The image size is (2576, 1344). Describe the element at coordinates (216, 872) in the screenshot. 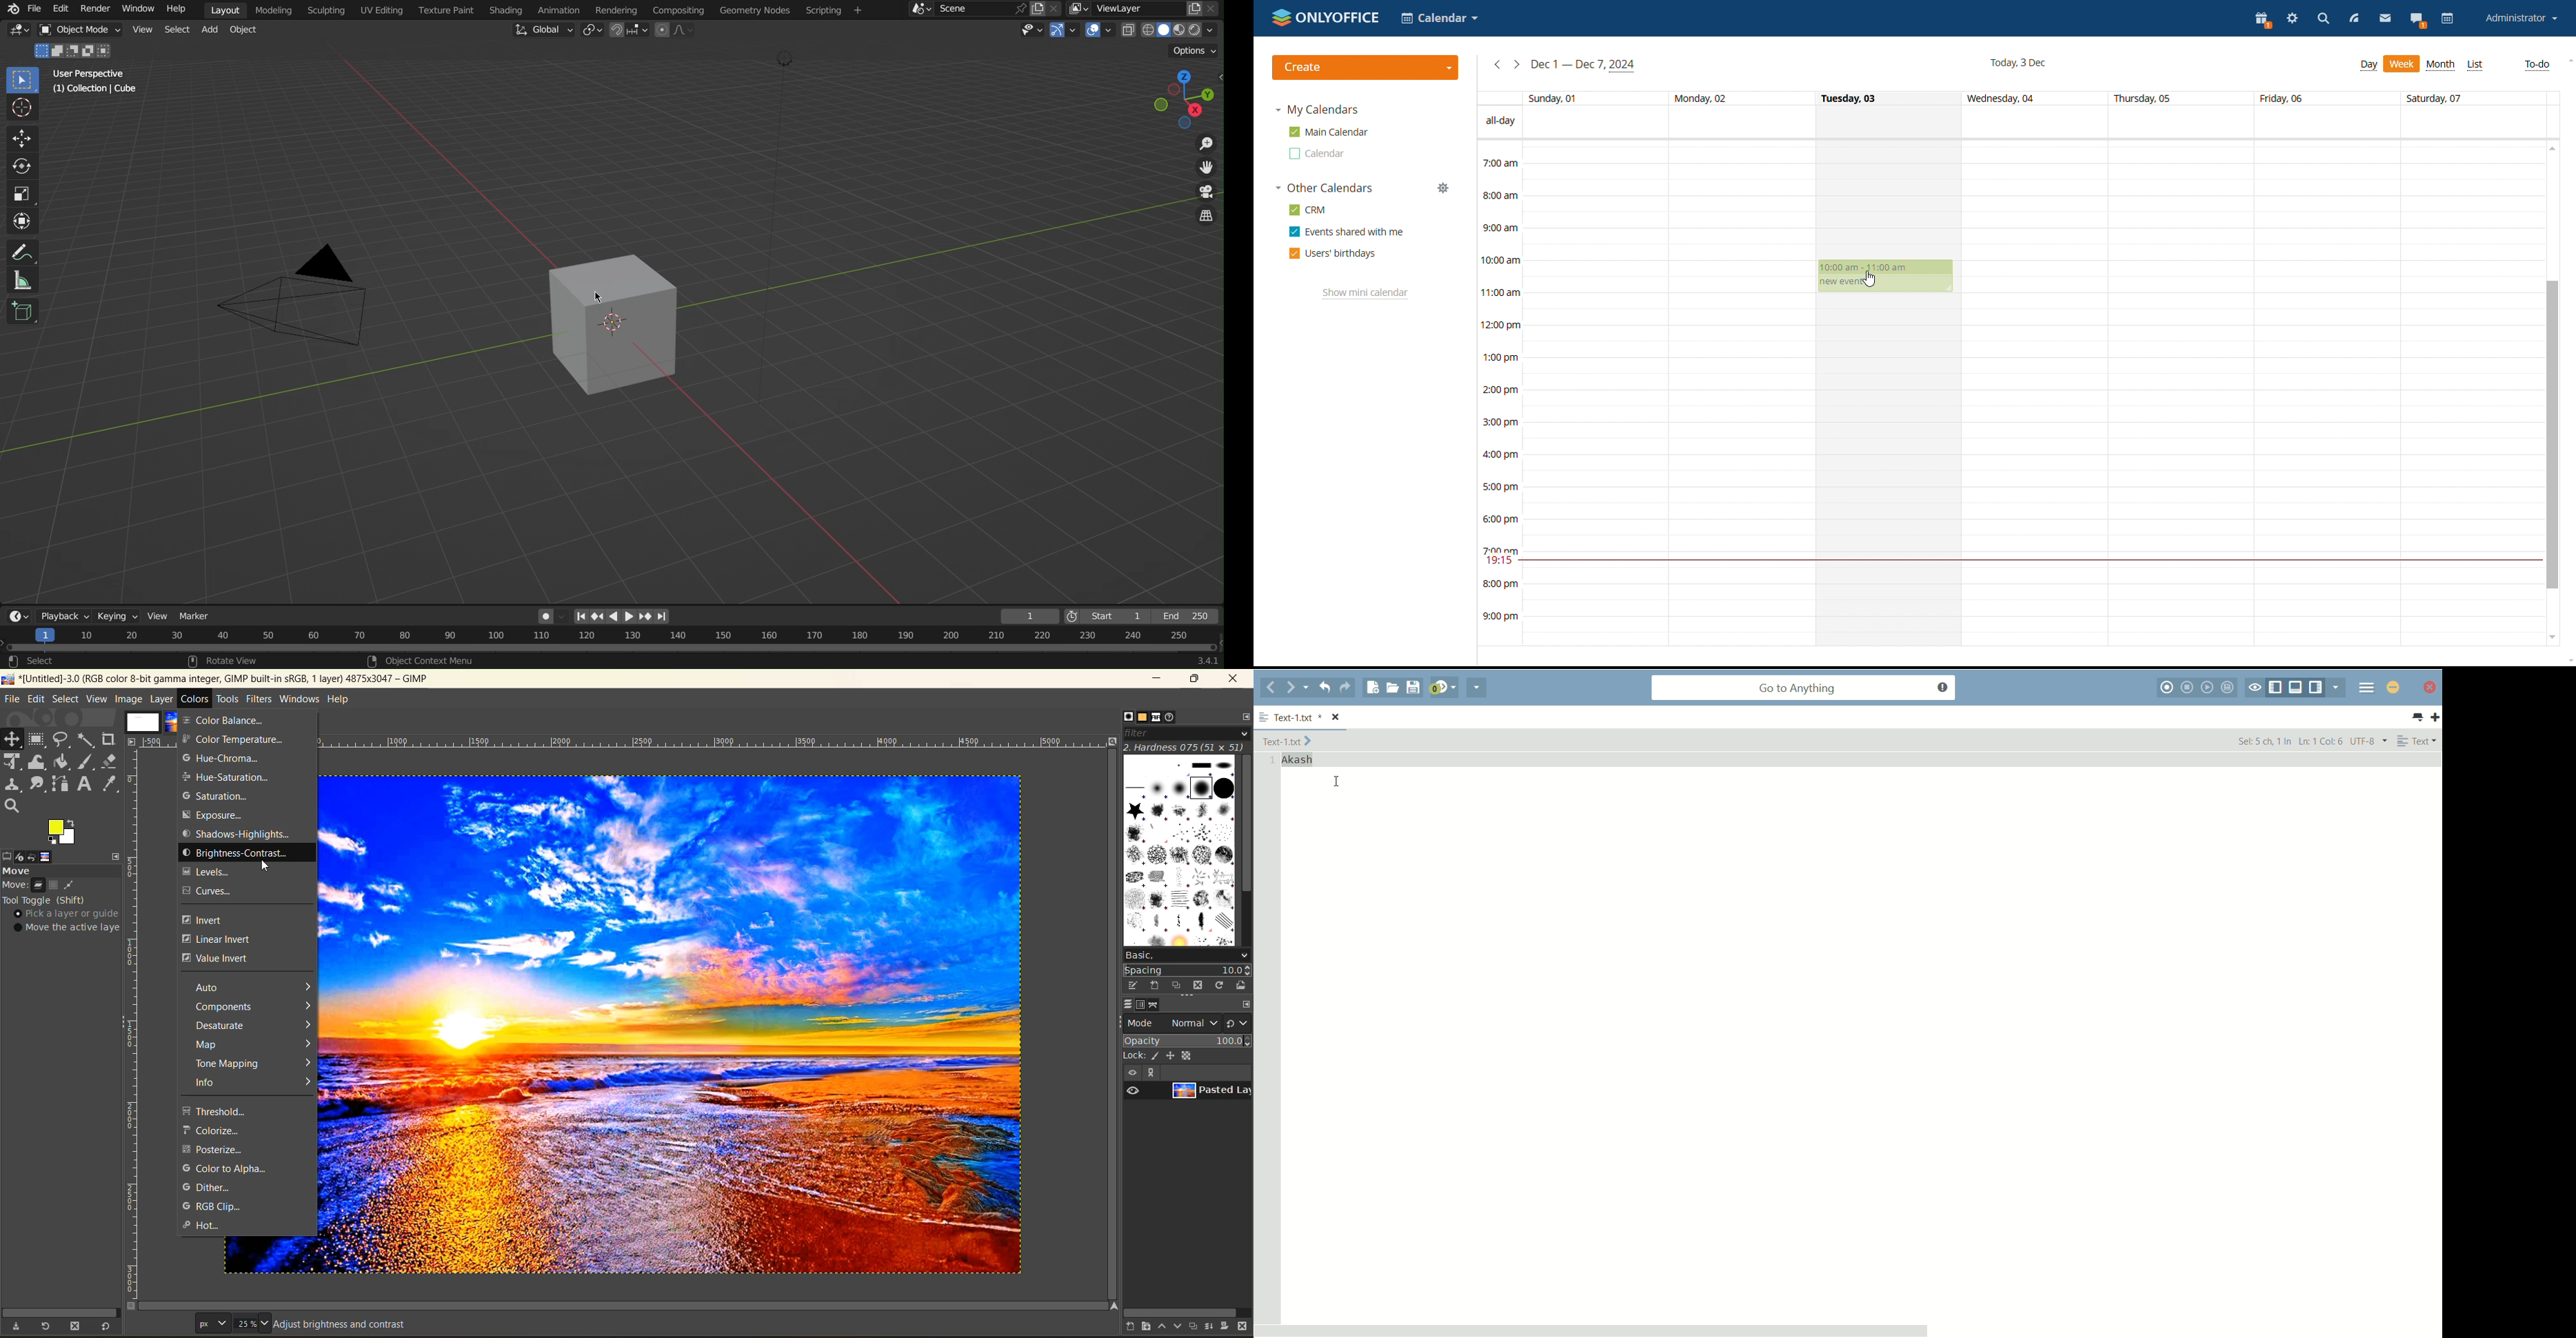

I see `levels` at that location.